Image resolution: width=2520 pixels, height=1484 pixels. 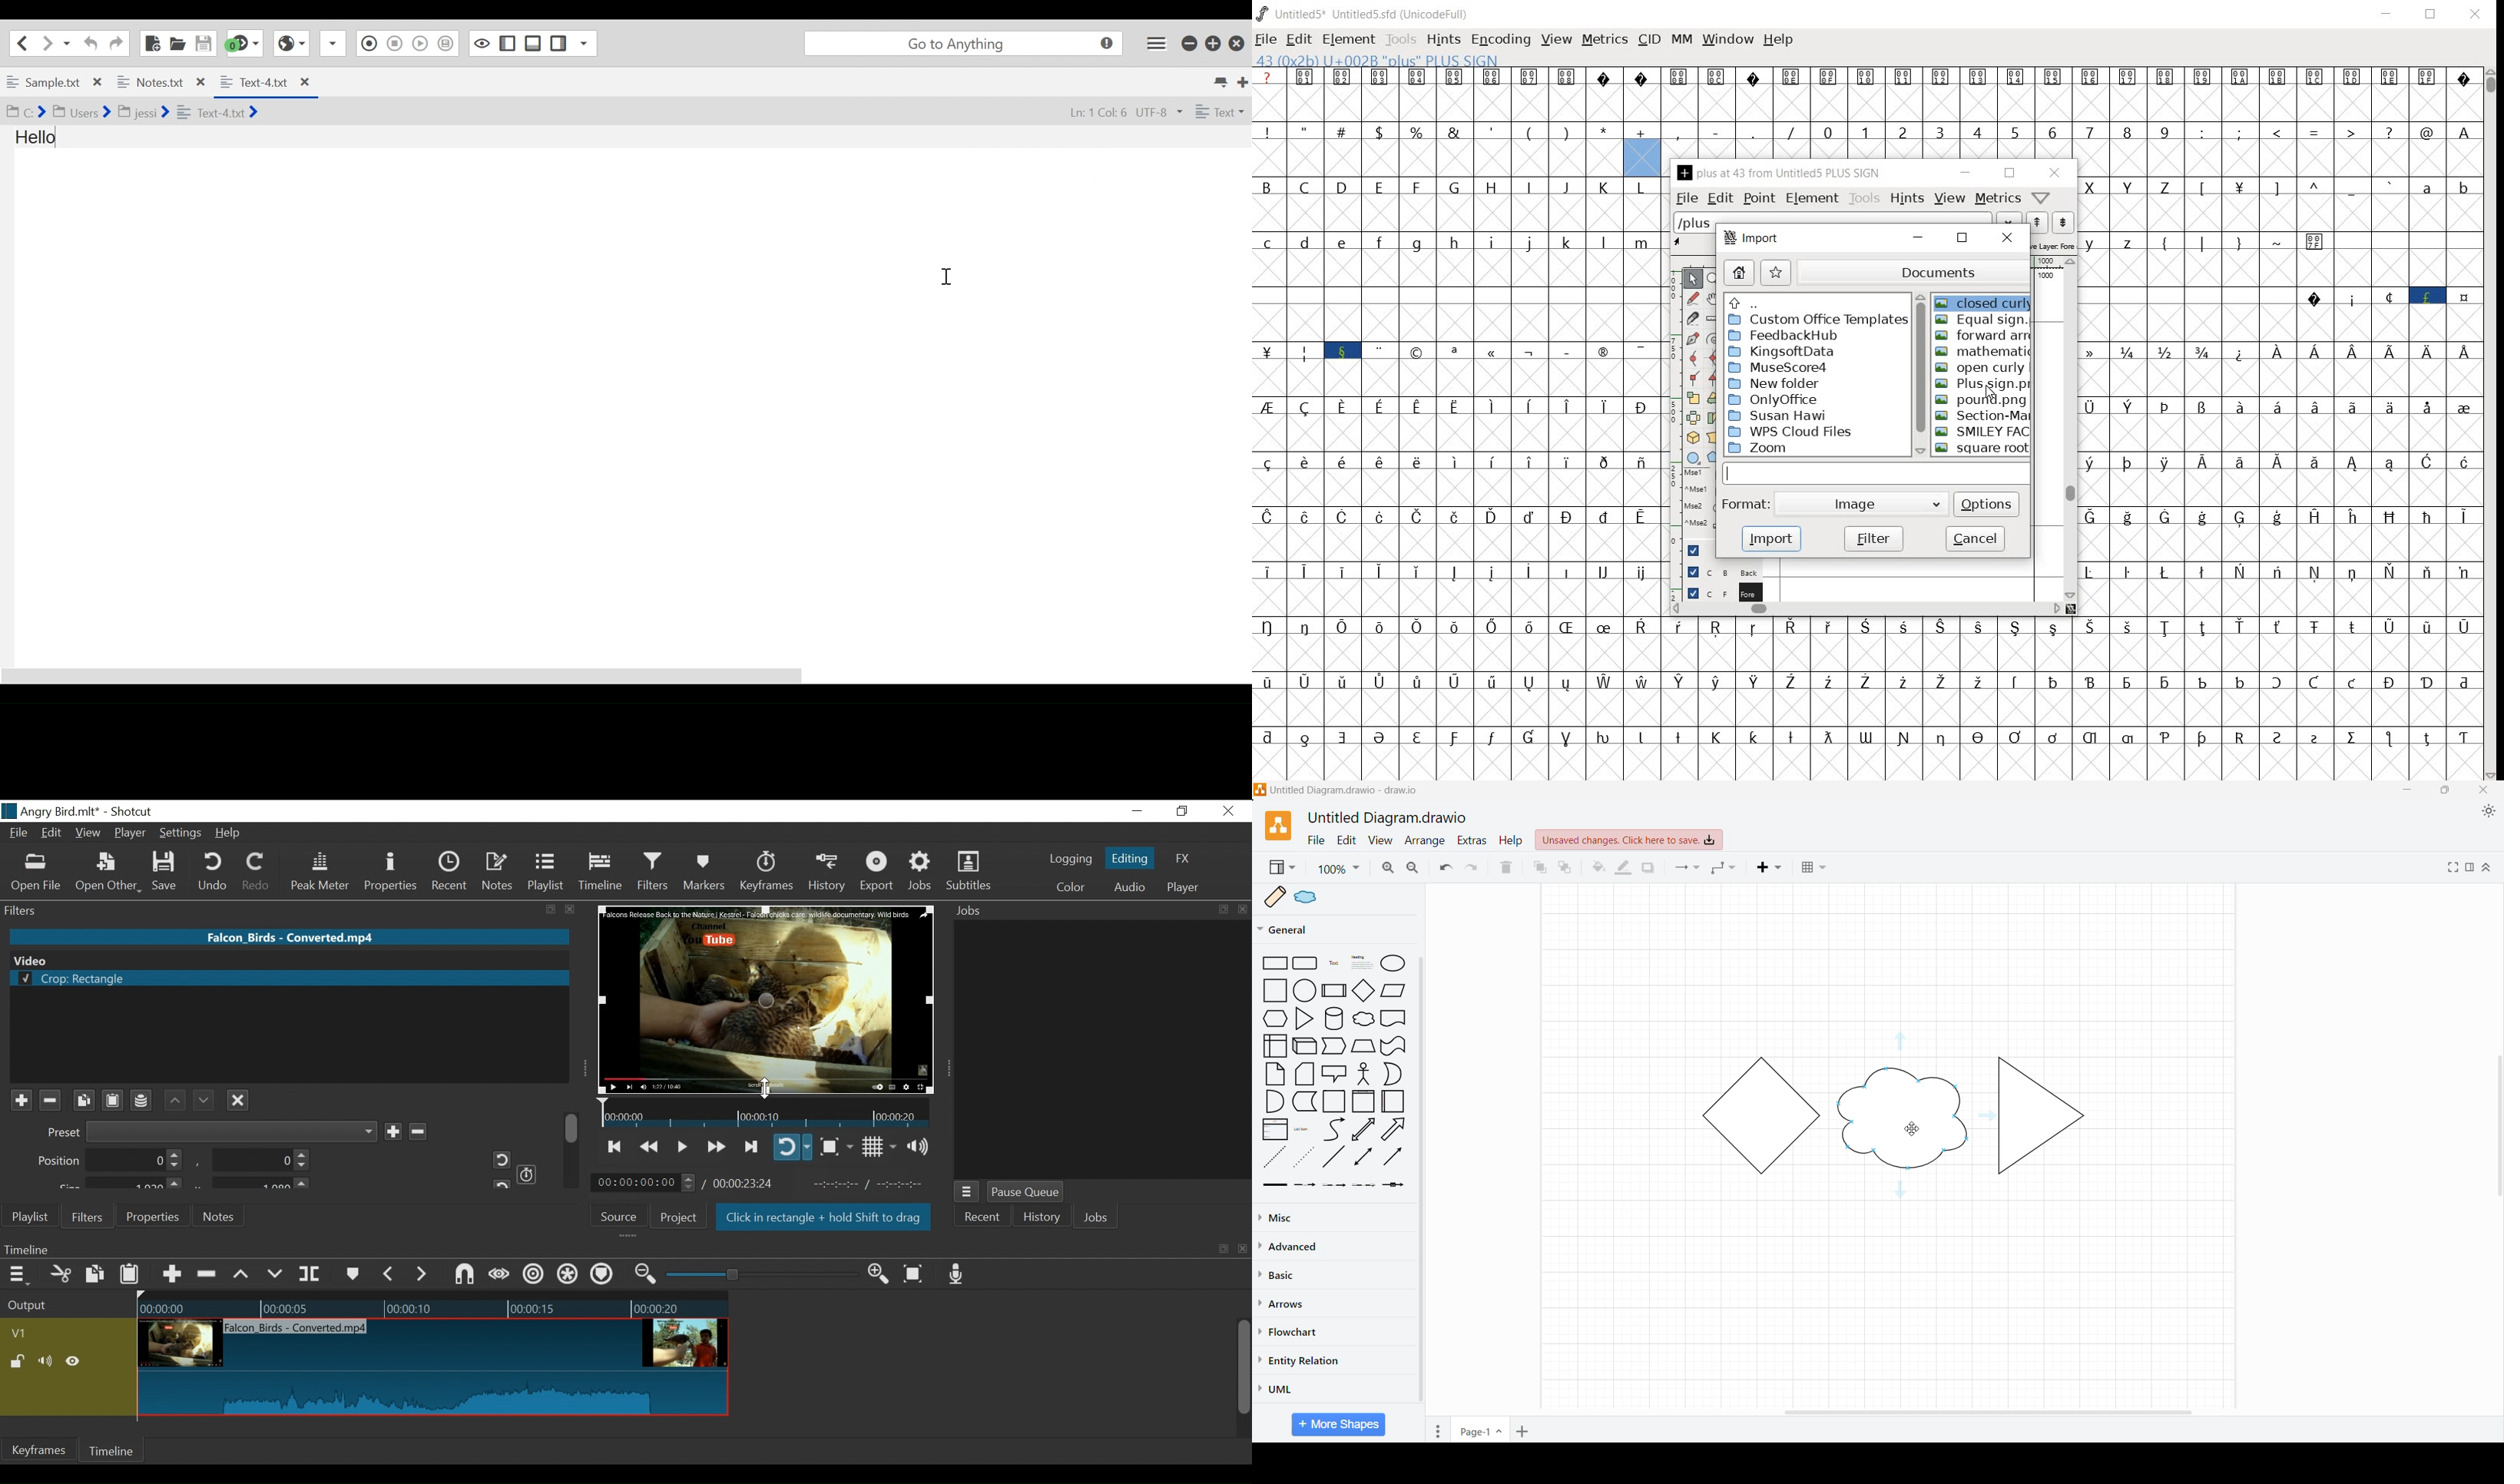 I want to click on Show volume control, so click(x=923, y=1147).